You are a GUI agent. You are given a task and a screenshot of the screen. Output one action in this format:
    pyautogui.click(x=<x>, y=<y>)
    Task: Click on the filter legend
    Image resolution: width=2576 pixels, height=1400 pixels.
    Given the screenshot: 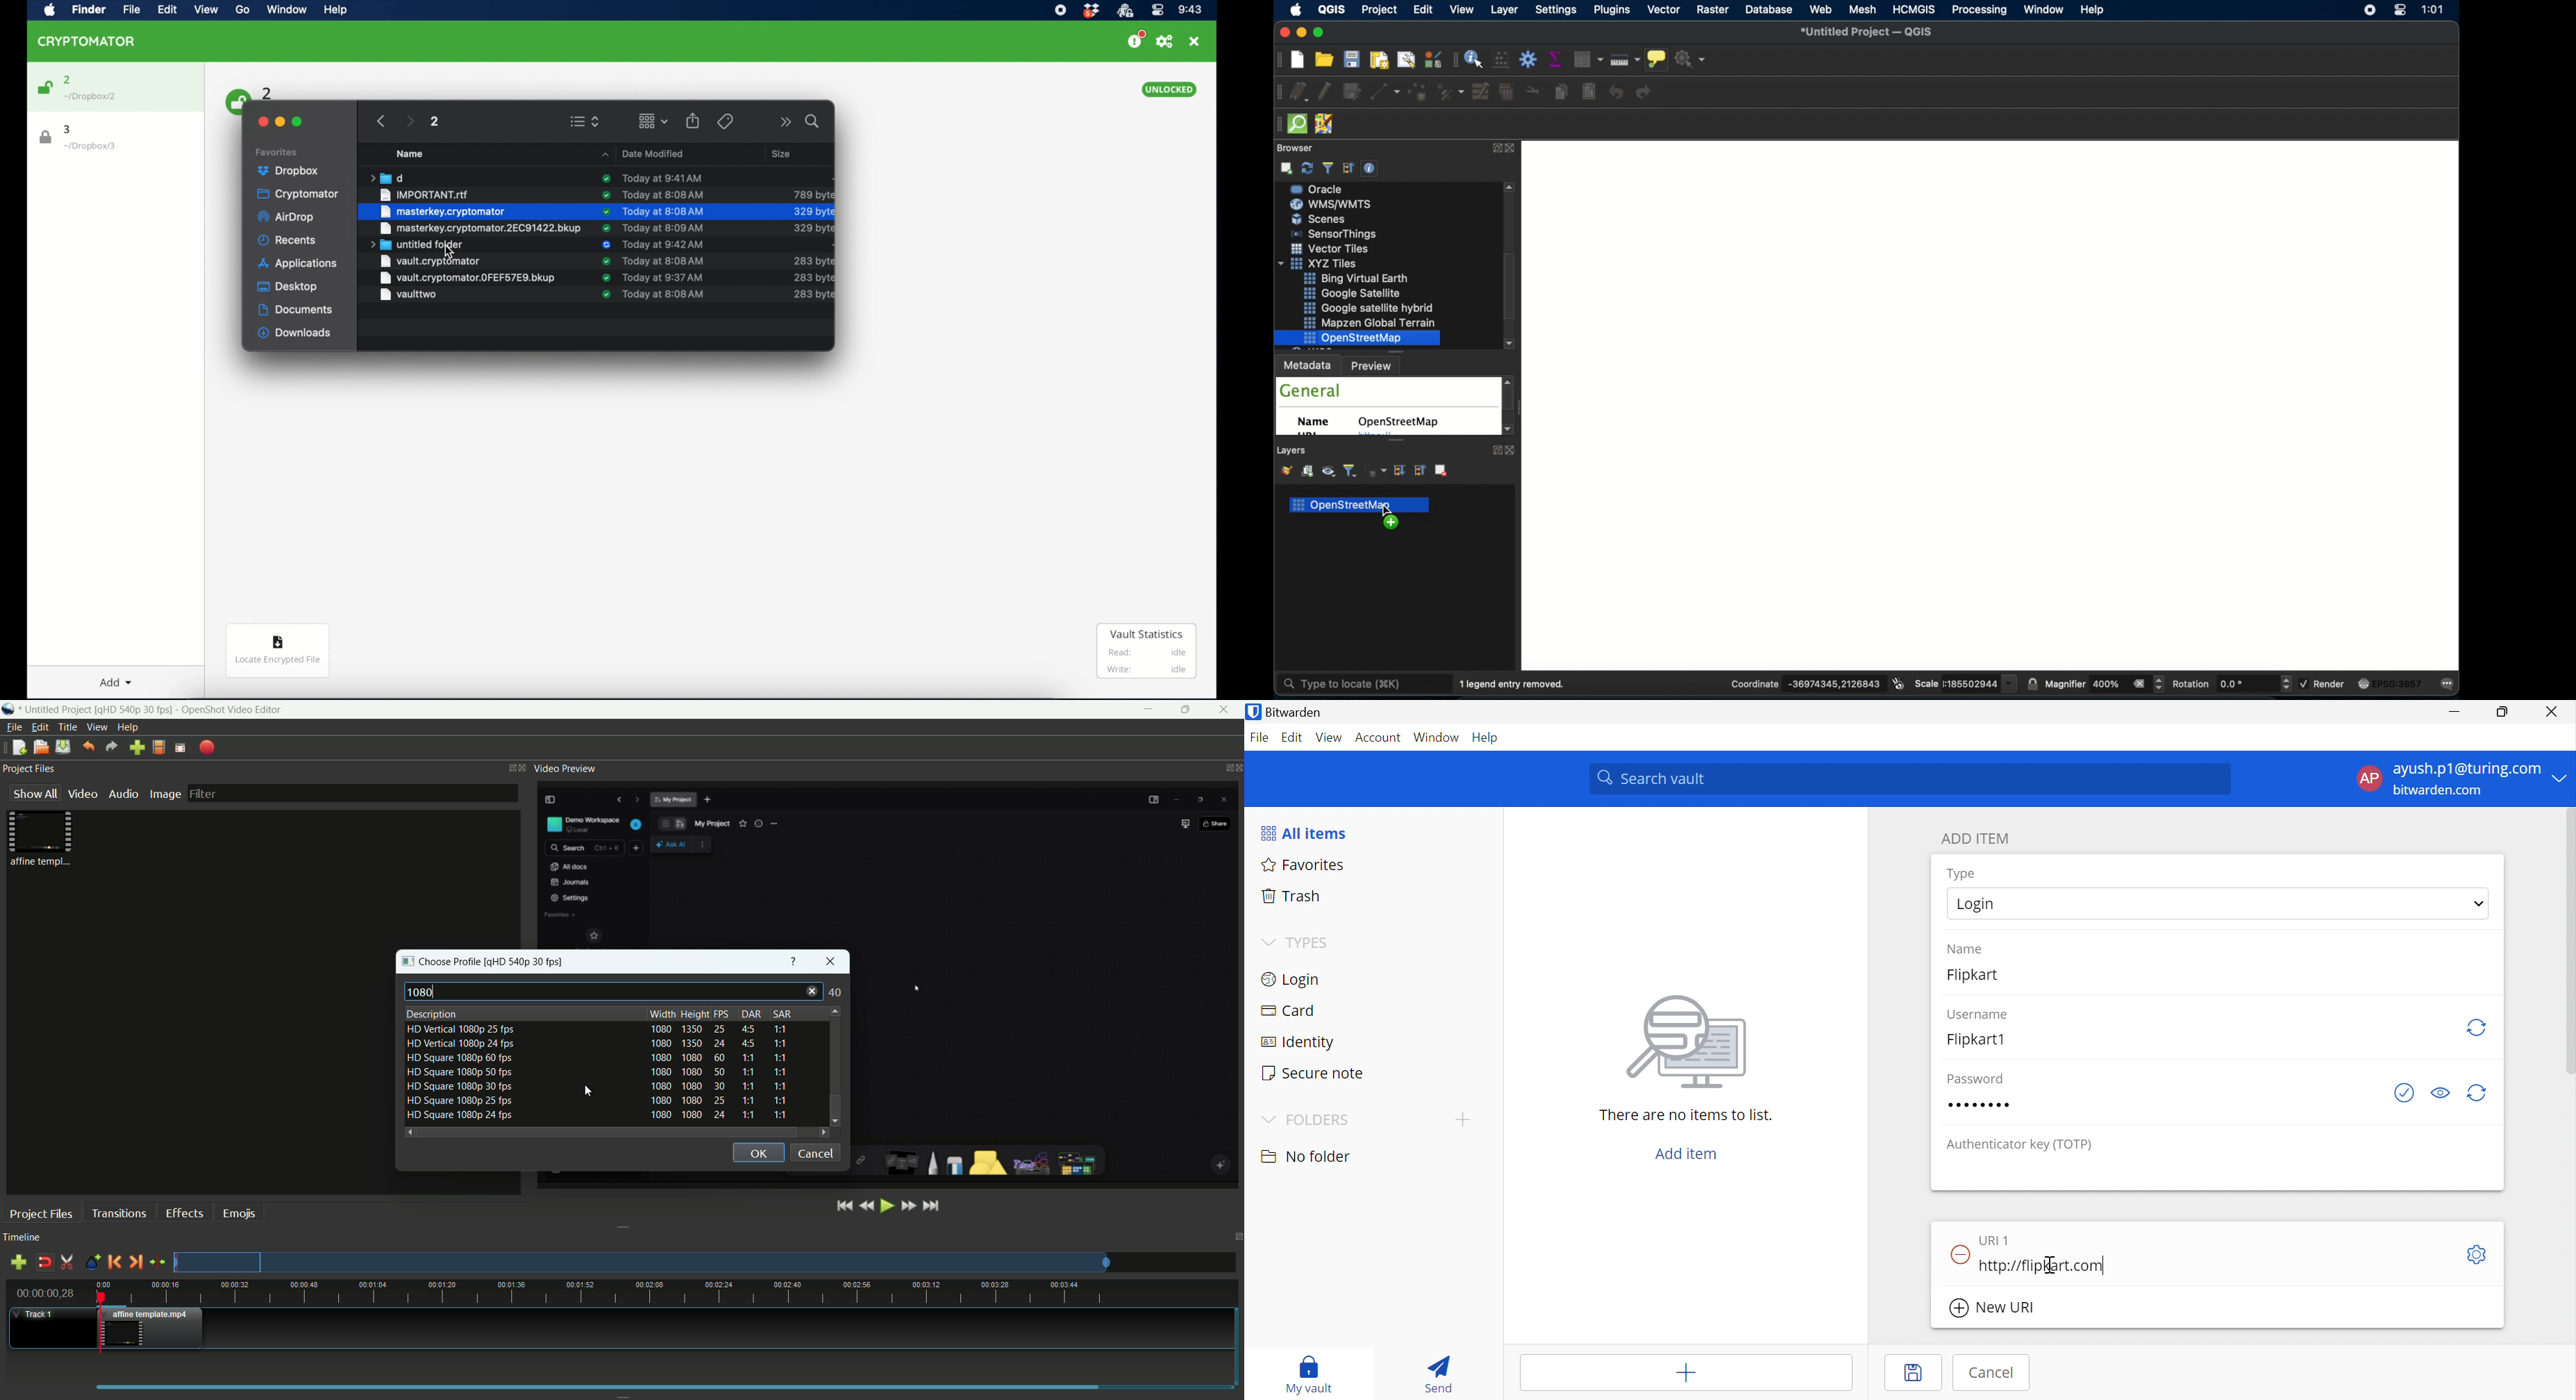 What is the action you would take?
    pyautogui.click(x=1350, y=471)
    